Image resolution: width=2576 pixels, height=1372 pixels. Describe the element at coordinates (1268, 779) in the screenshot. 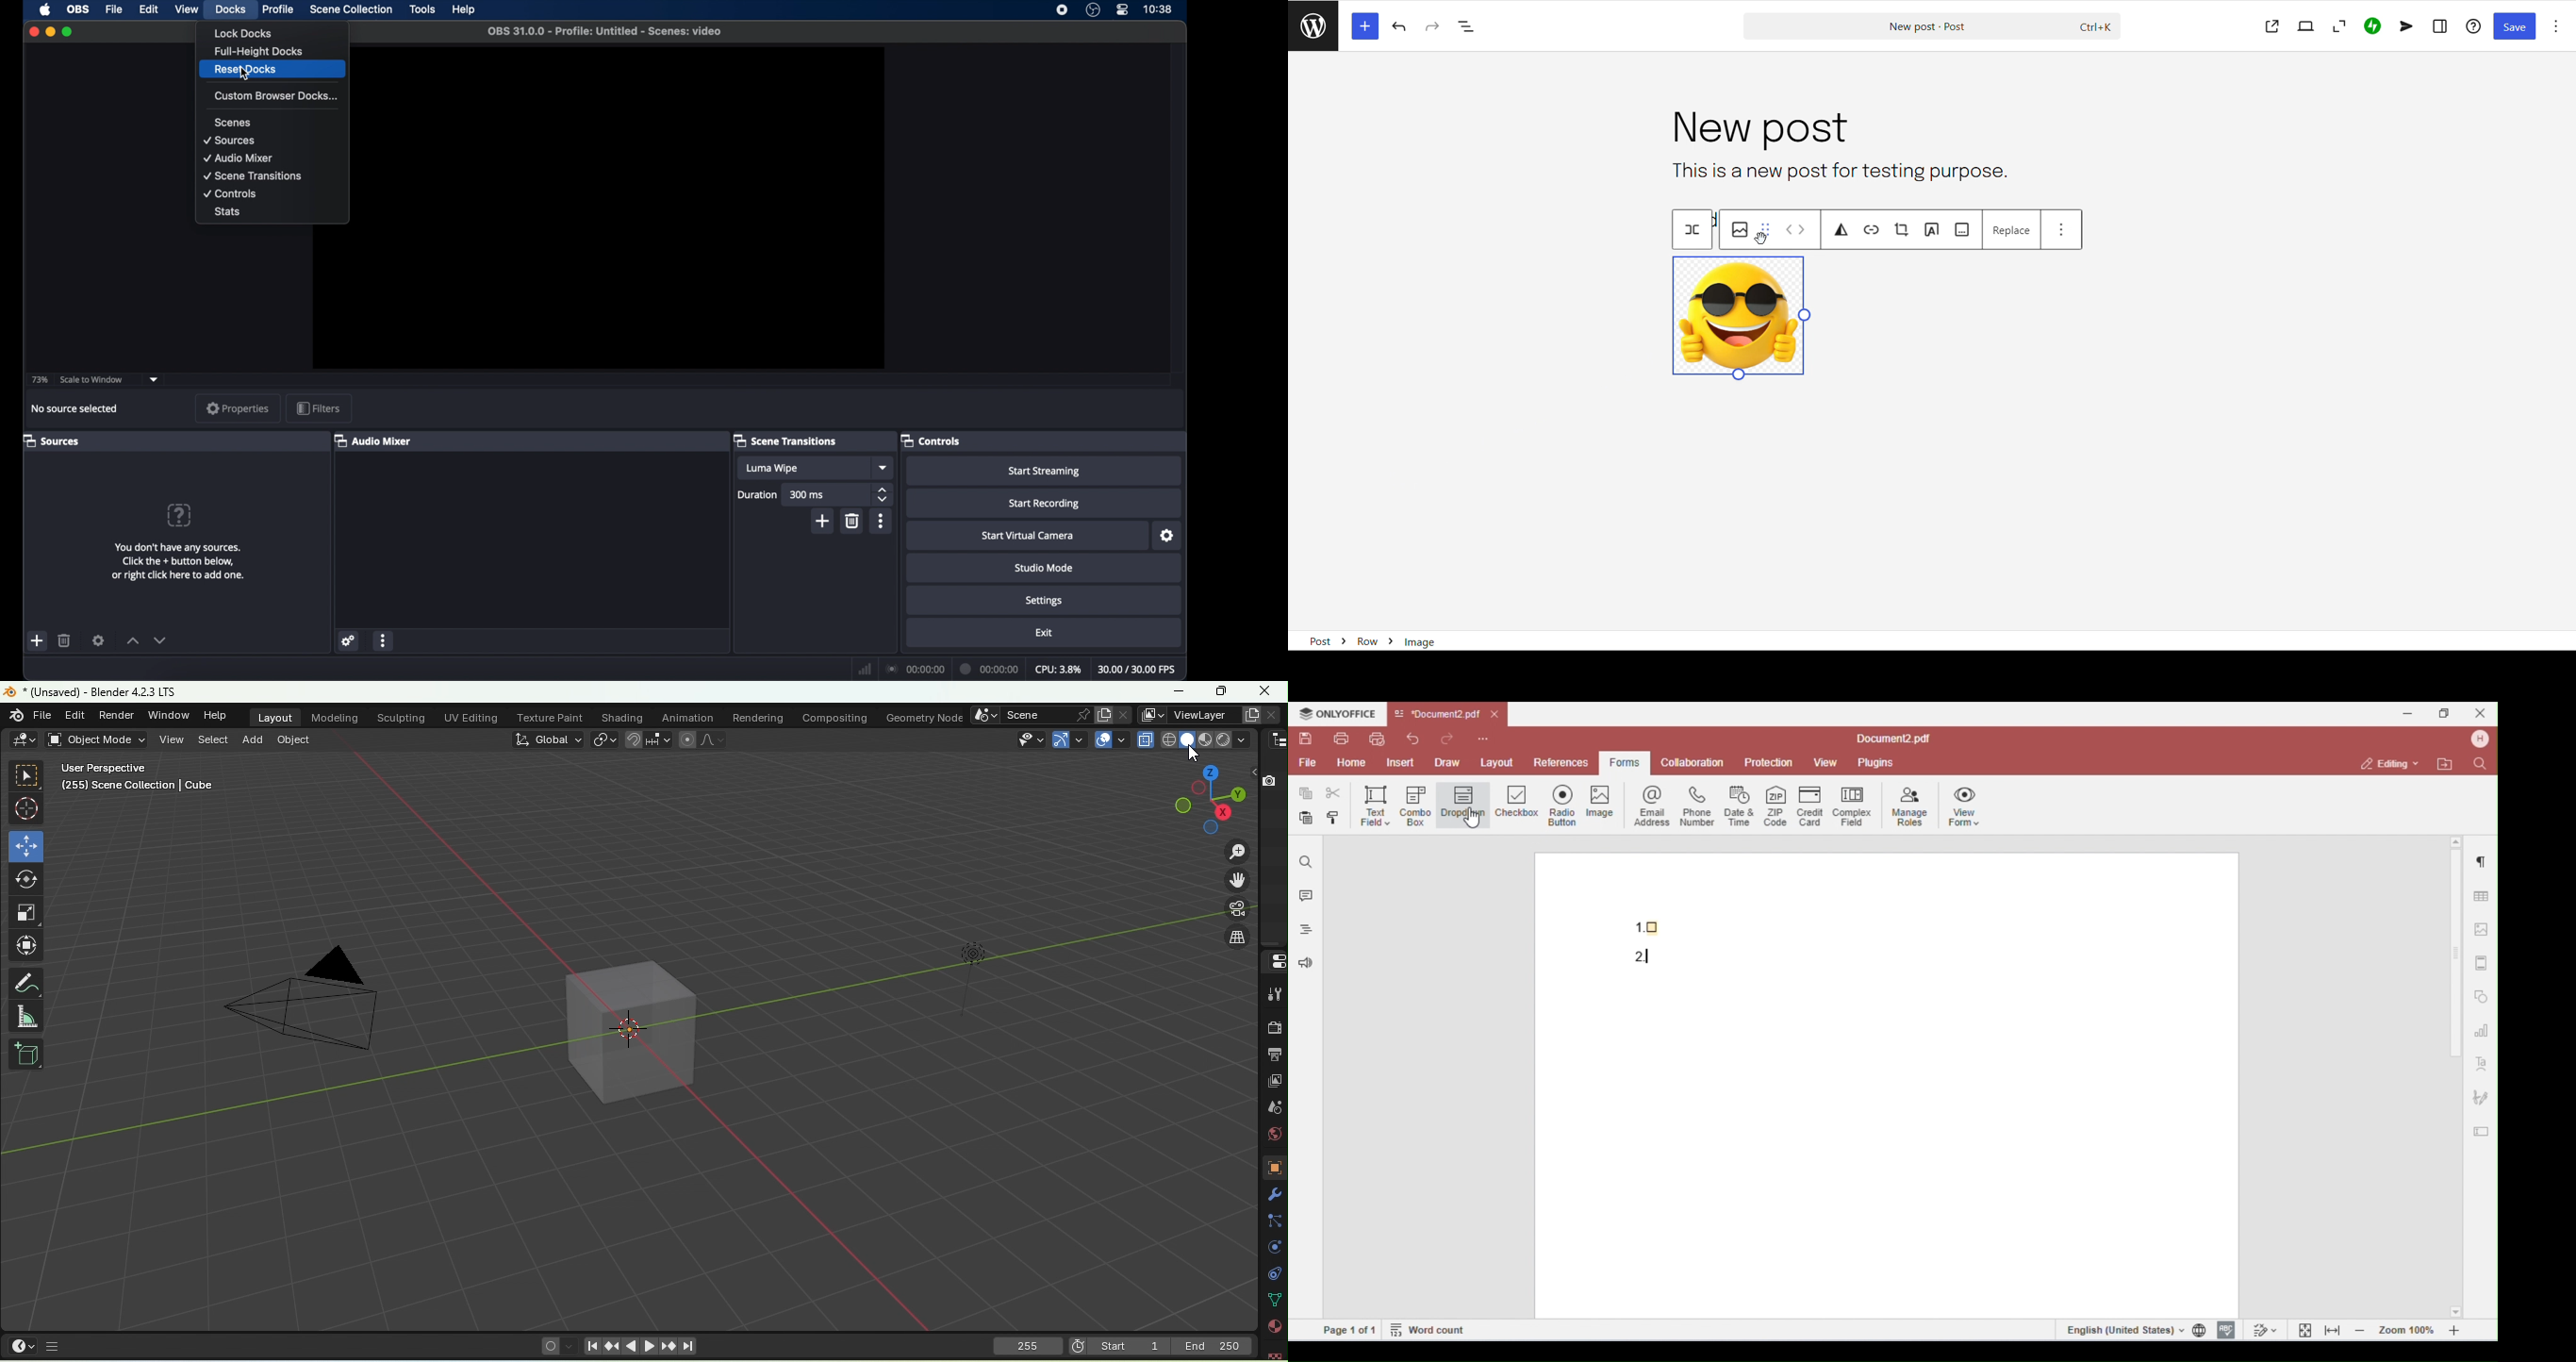

I see `Disable in renders` at that location.